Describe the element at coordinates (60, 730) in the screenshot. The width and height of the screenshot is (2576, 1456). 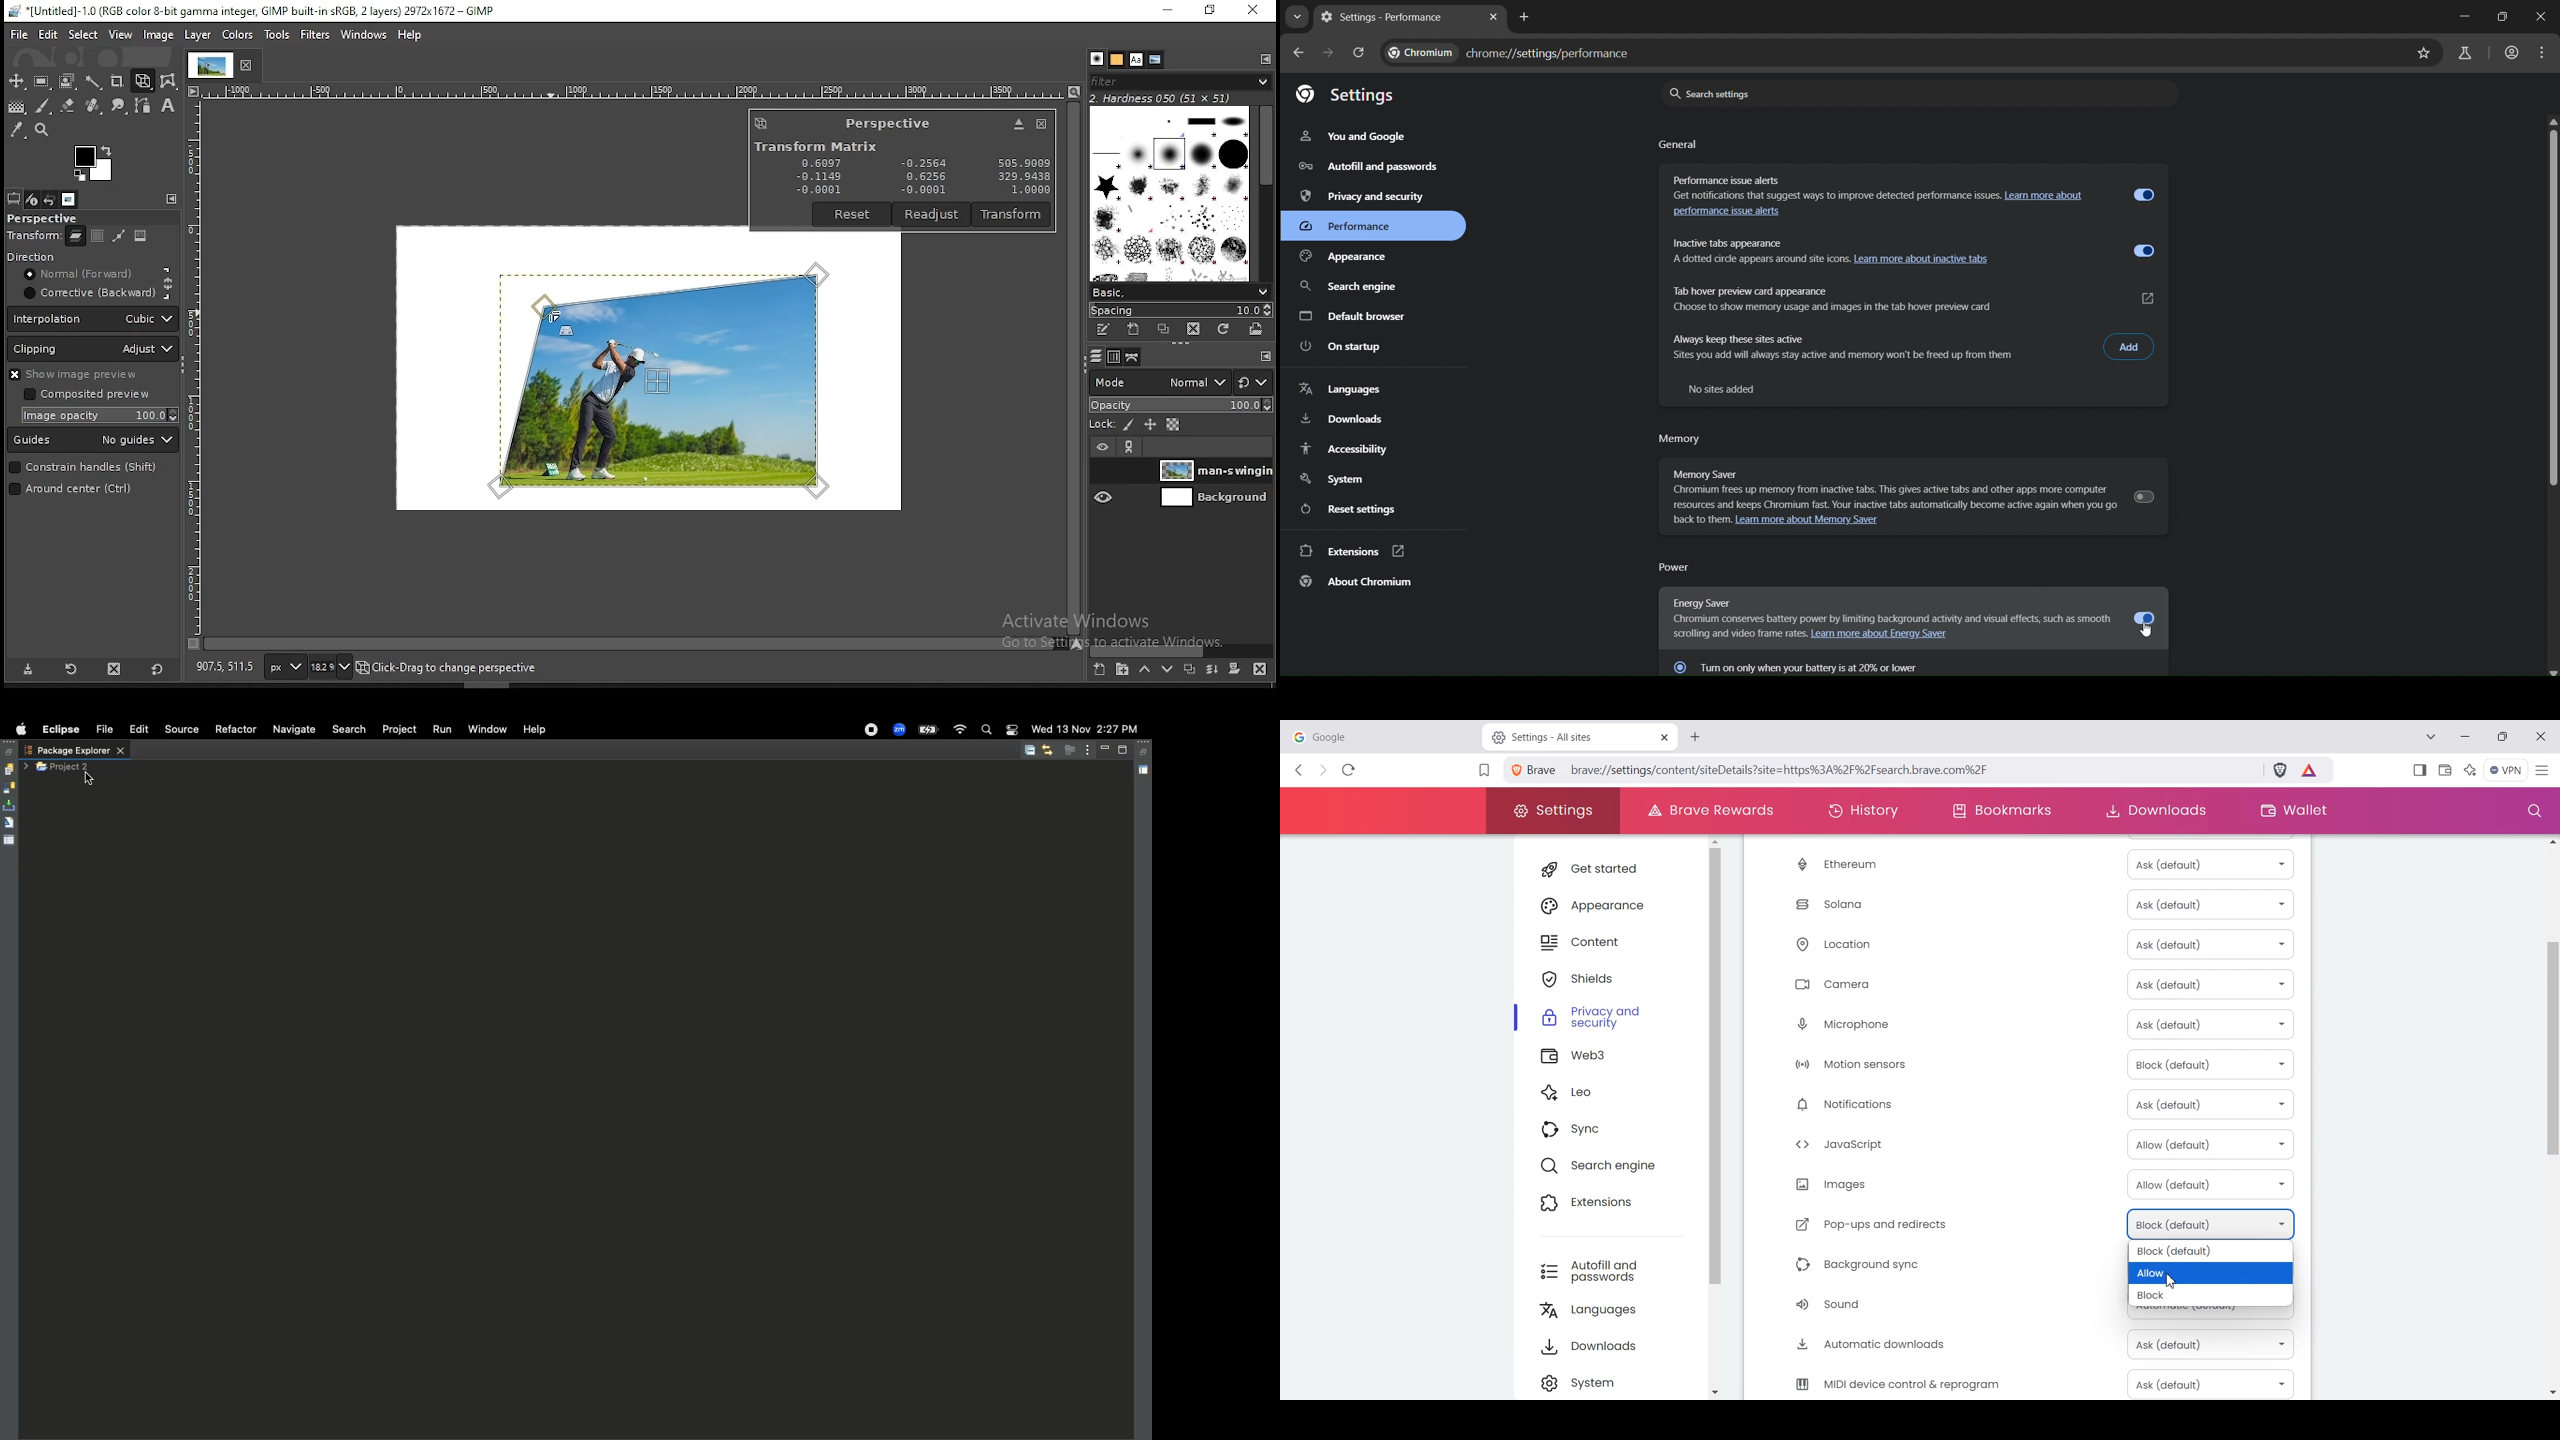
I see `Eclipse` at that location.